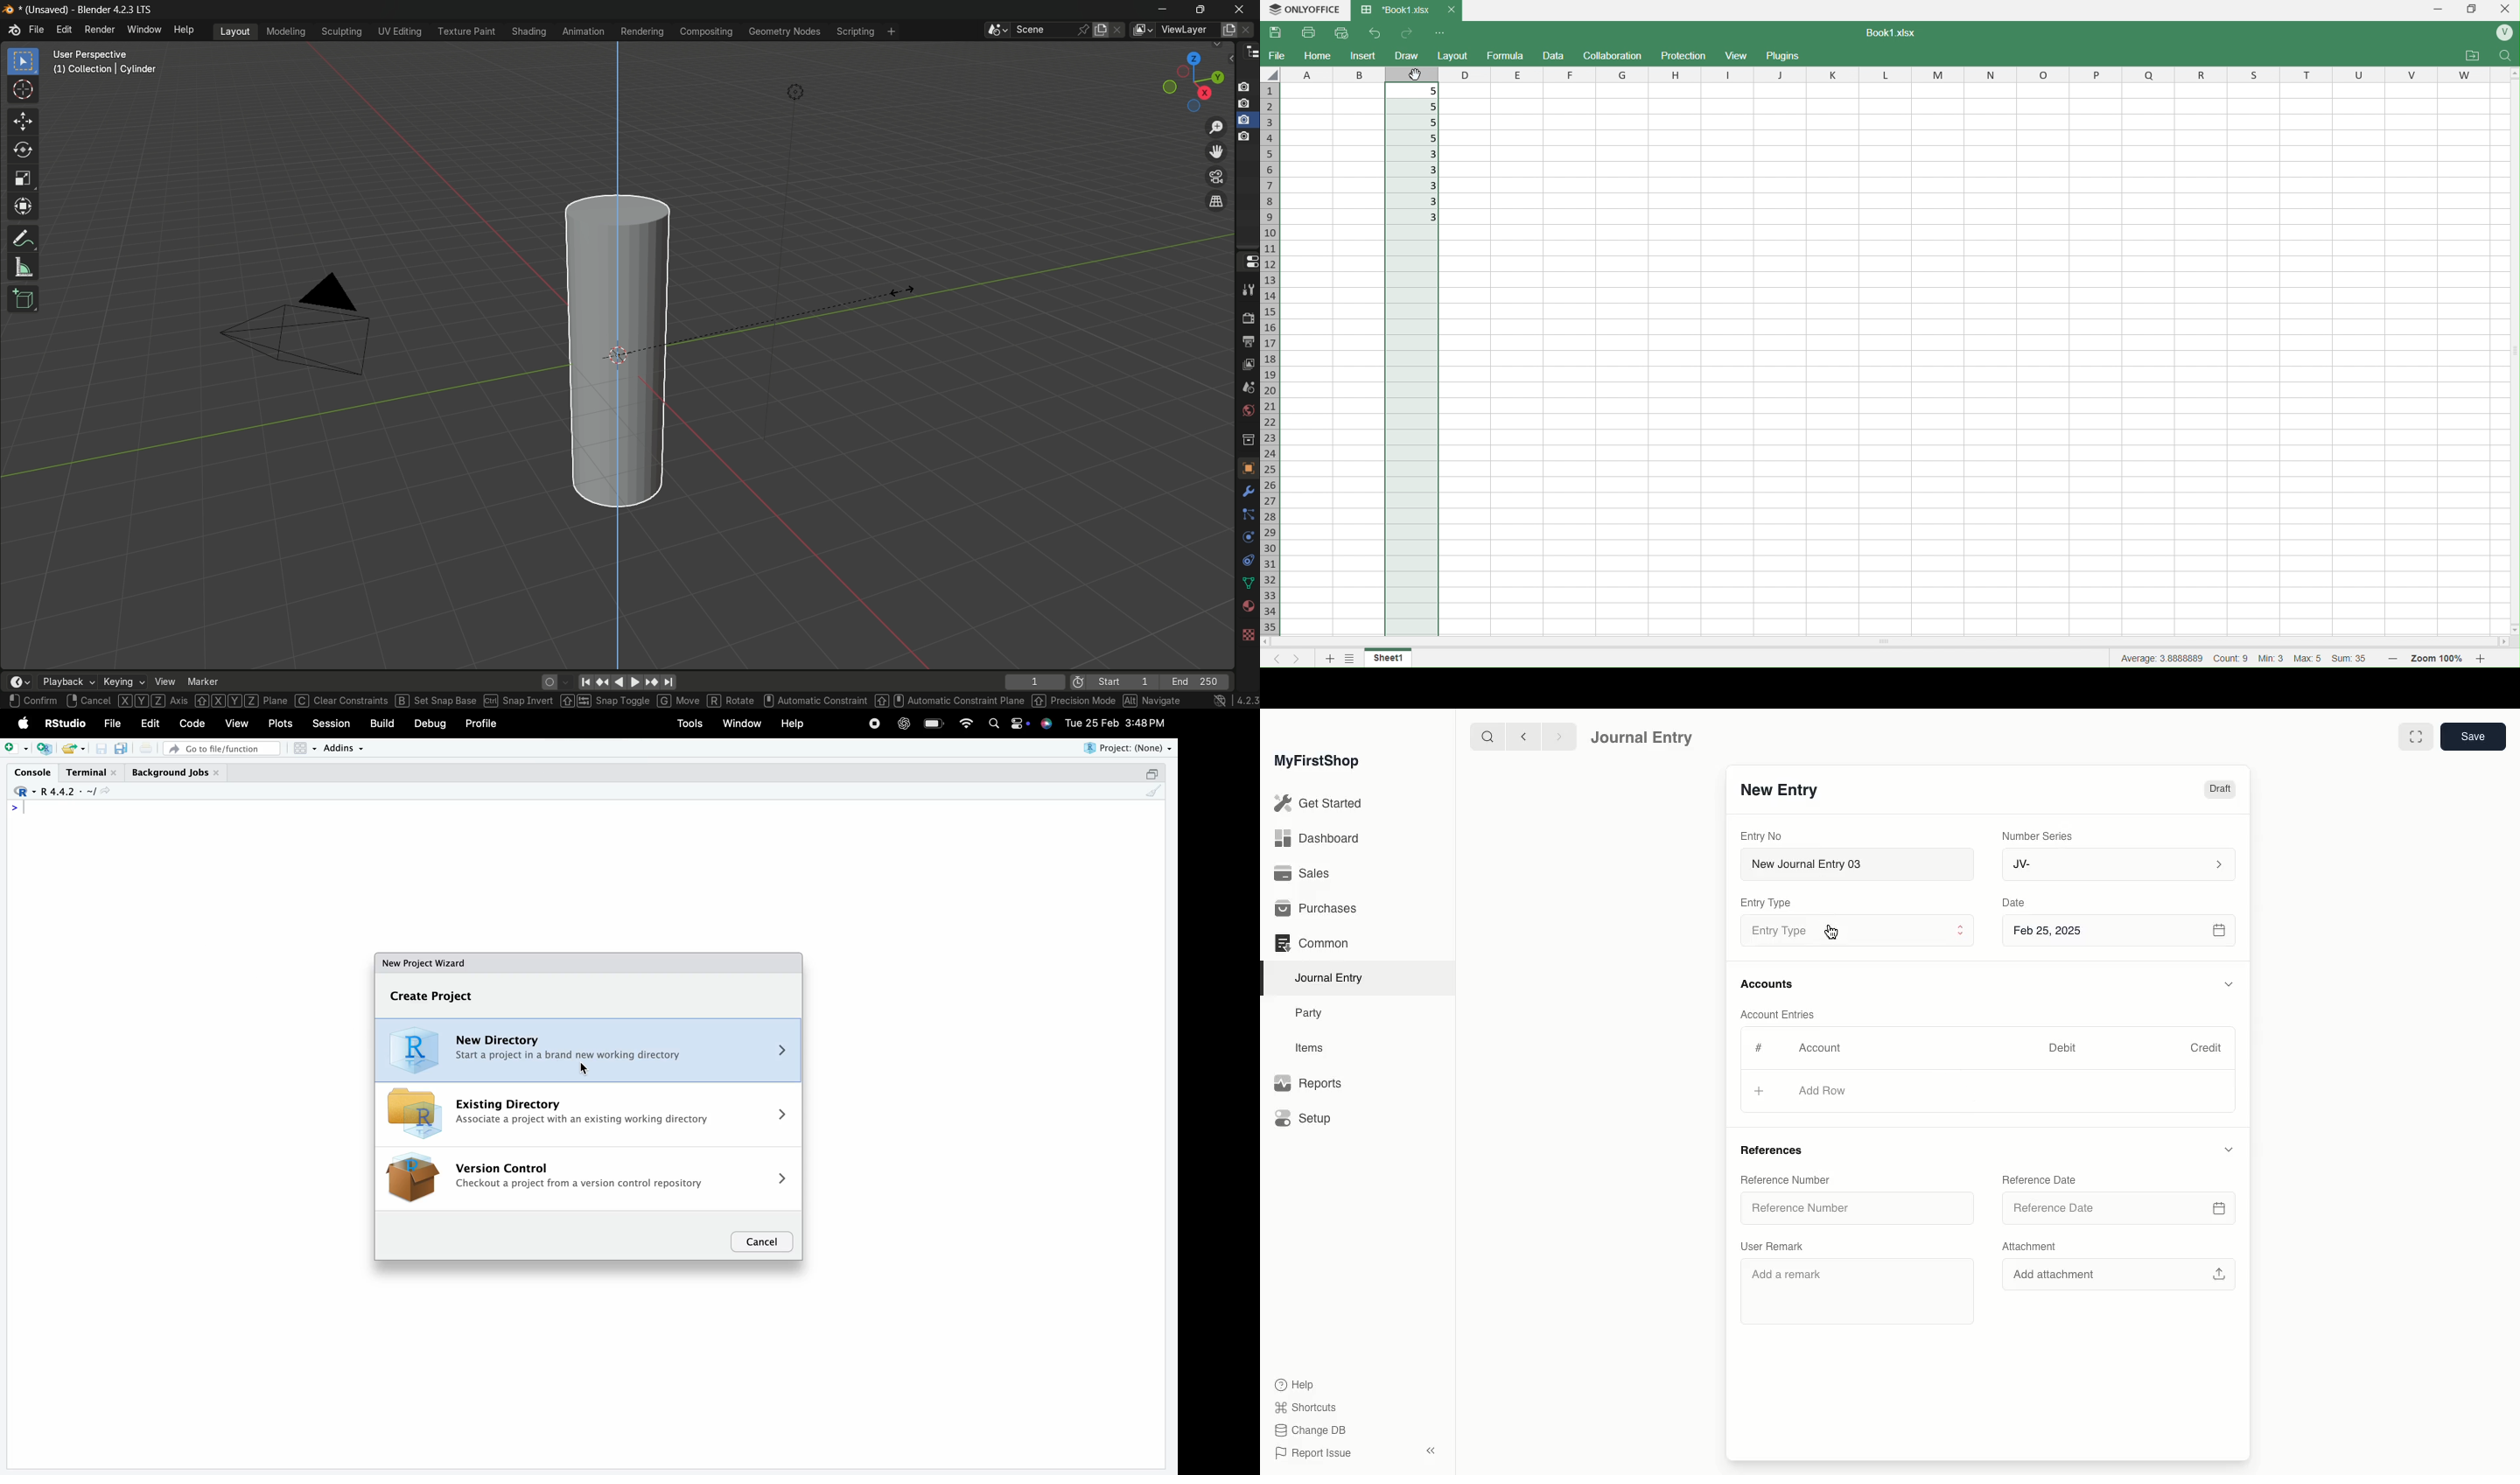 Image resolution: width=2520 pixels, height=1484 pixels. Describe the element at coordinates (1819, 1048) in the screenshot. I see `Account` at that location.